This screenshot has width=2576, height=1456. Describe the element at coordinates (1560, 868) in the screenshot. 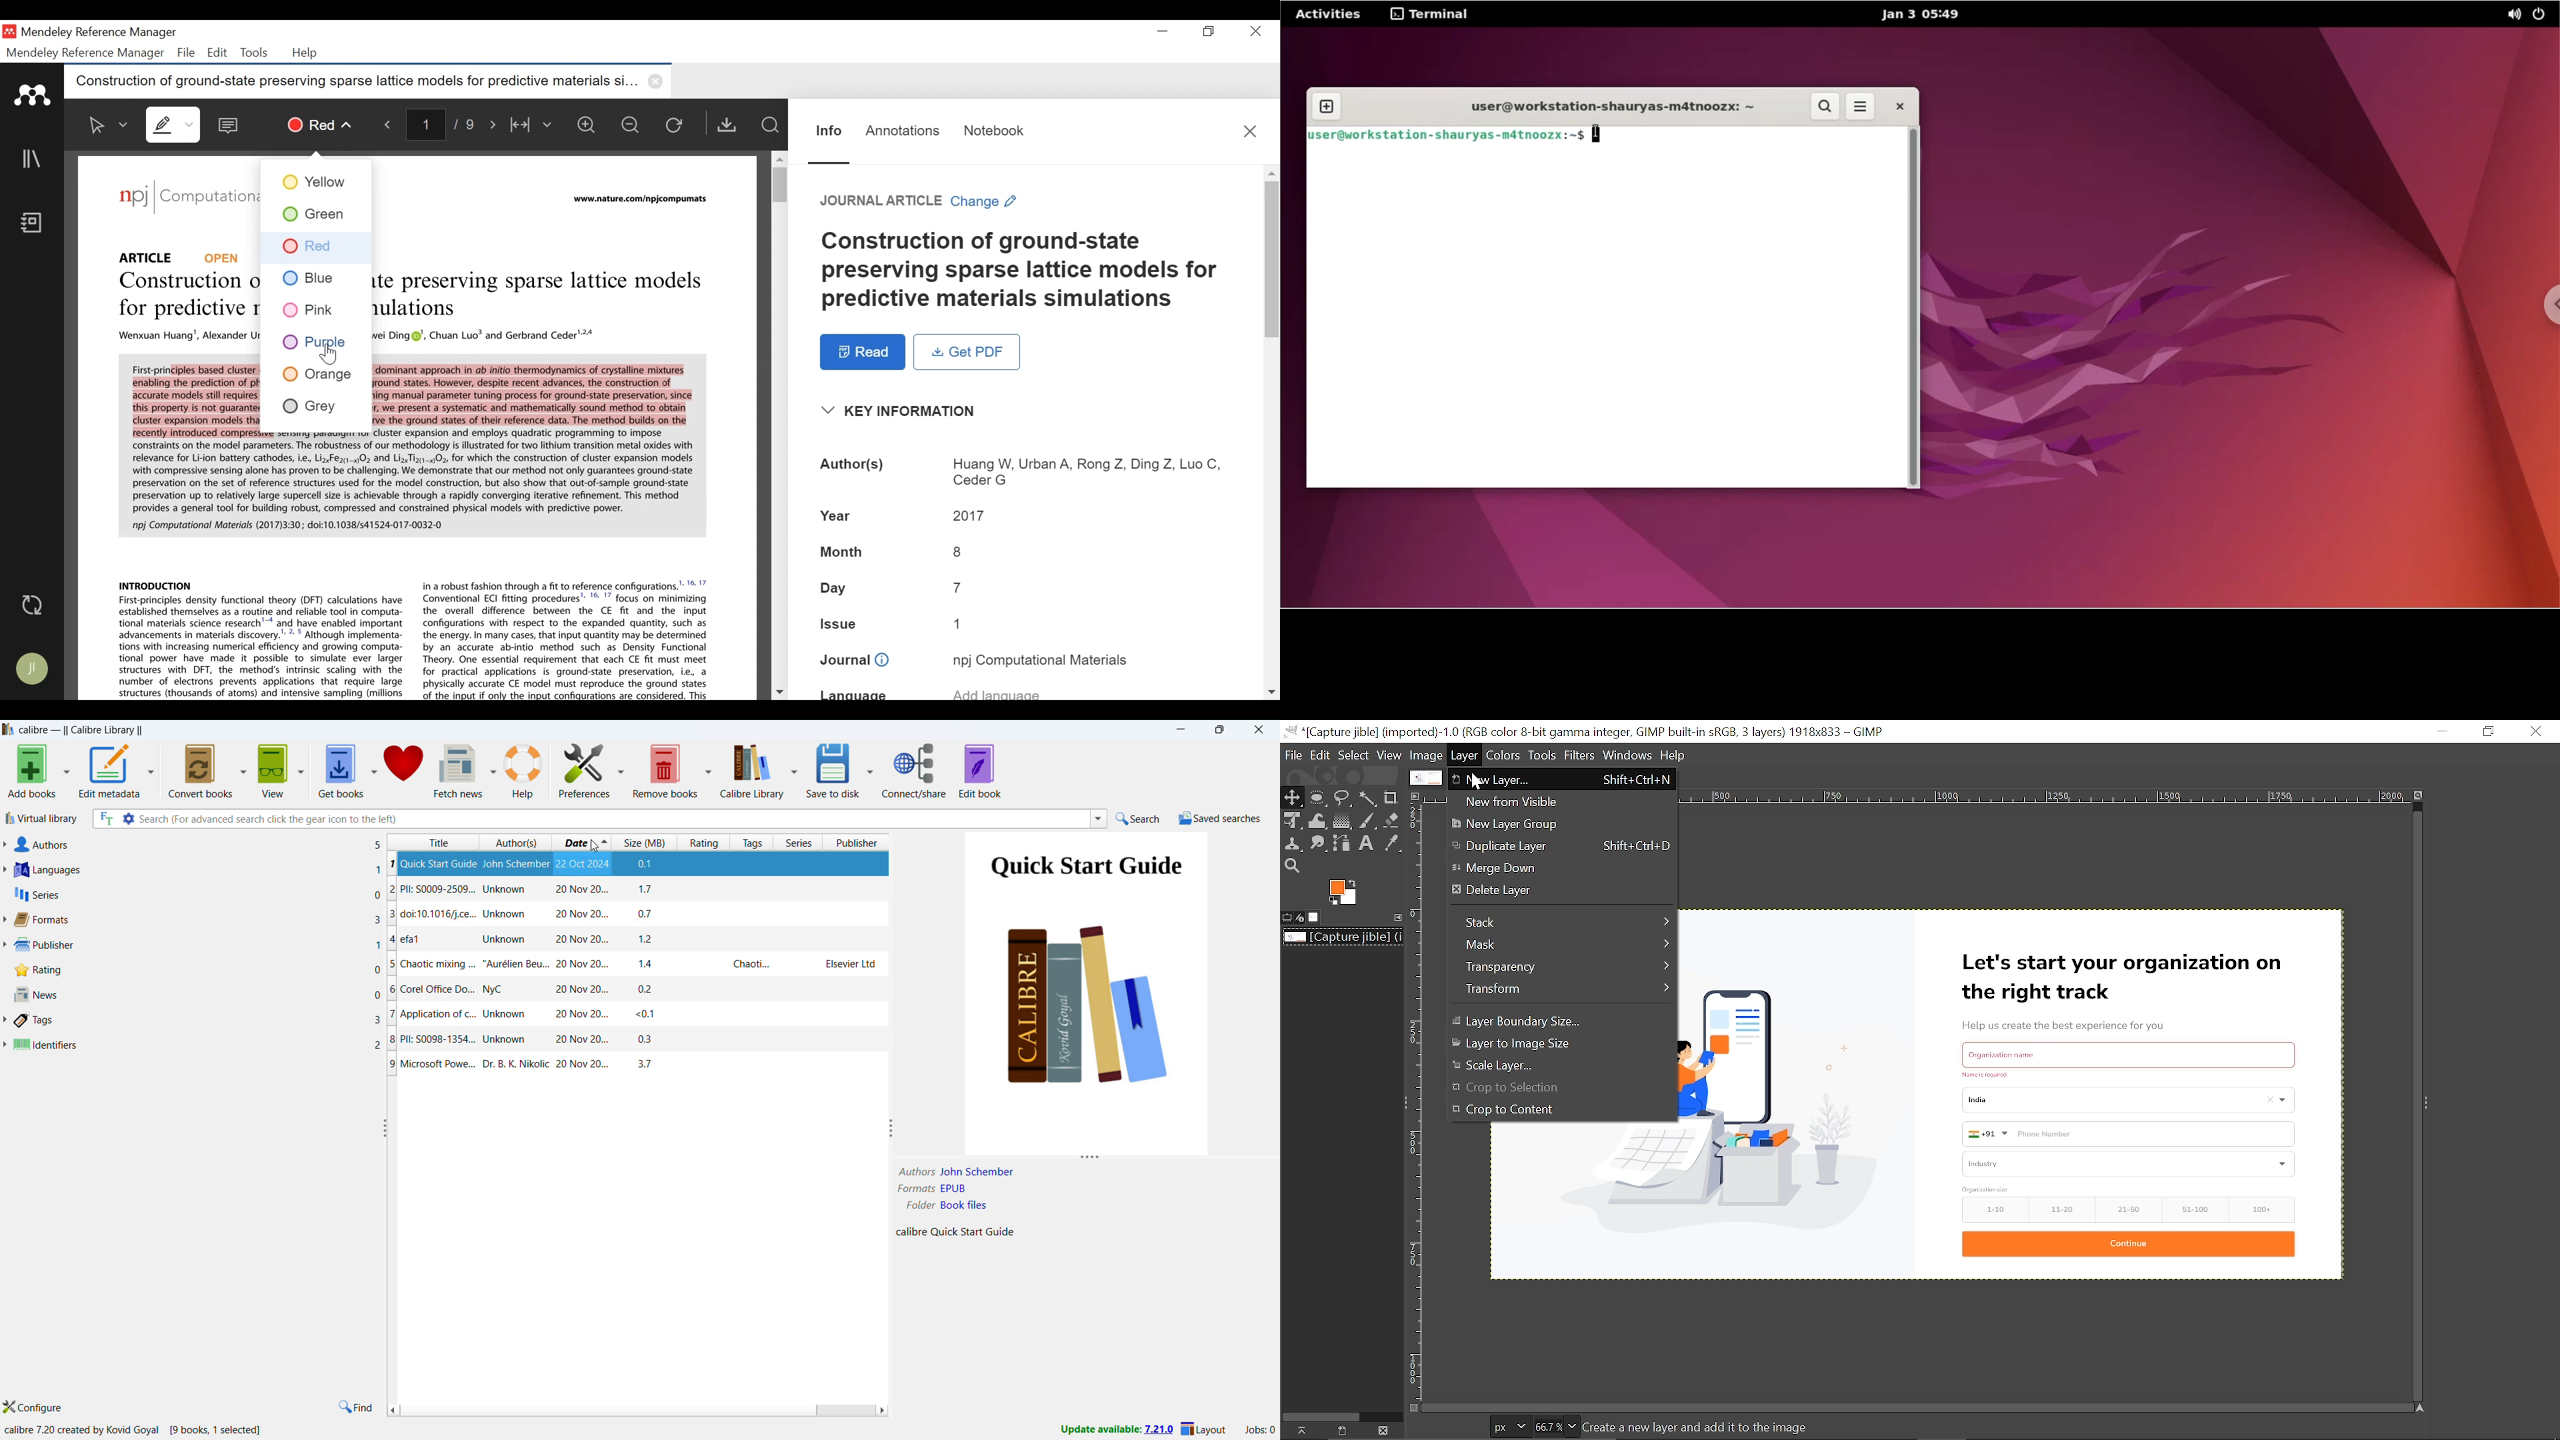

I see `Merge down` at that location.